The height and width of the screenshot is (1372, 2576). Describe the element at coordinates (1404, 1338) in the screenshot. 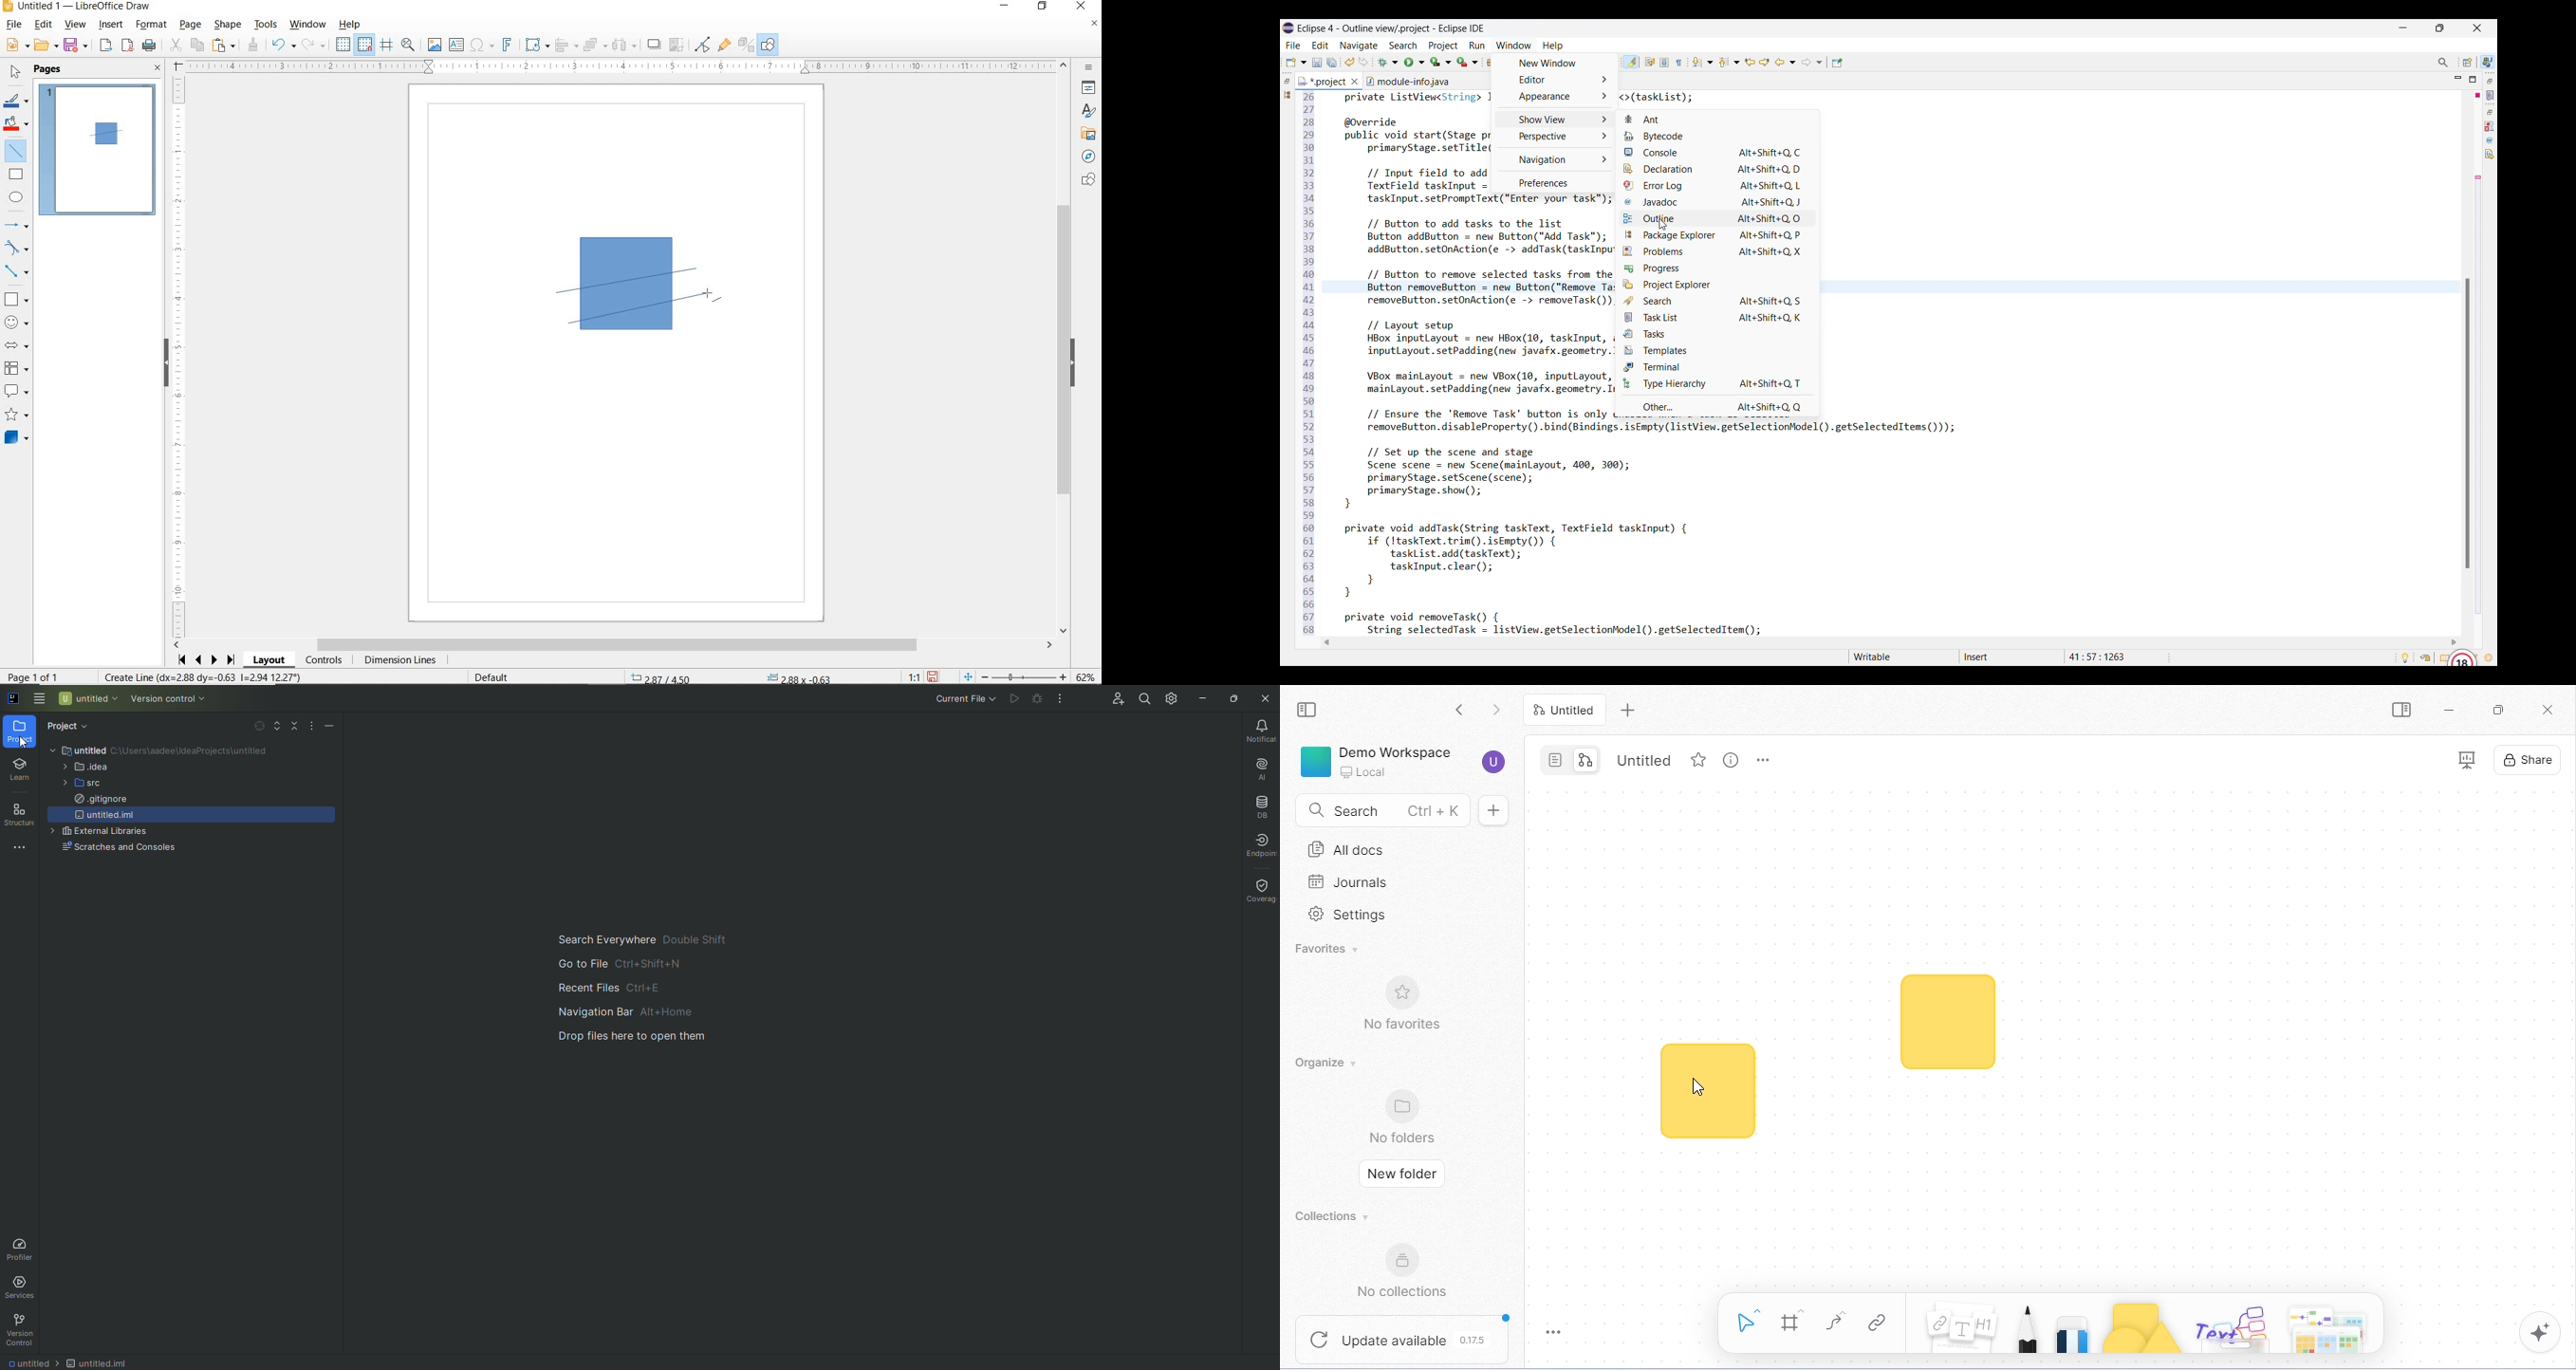

I see `update available` at that location.